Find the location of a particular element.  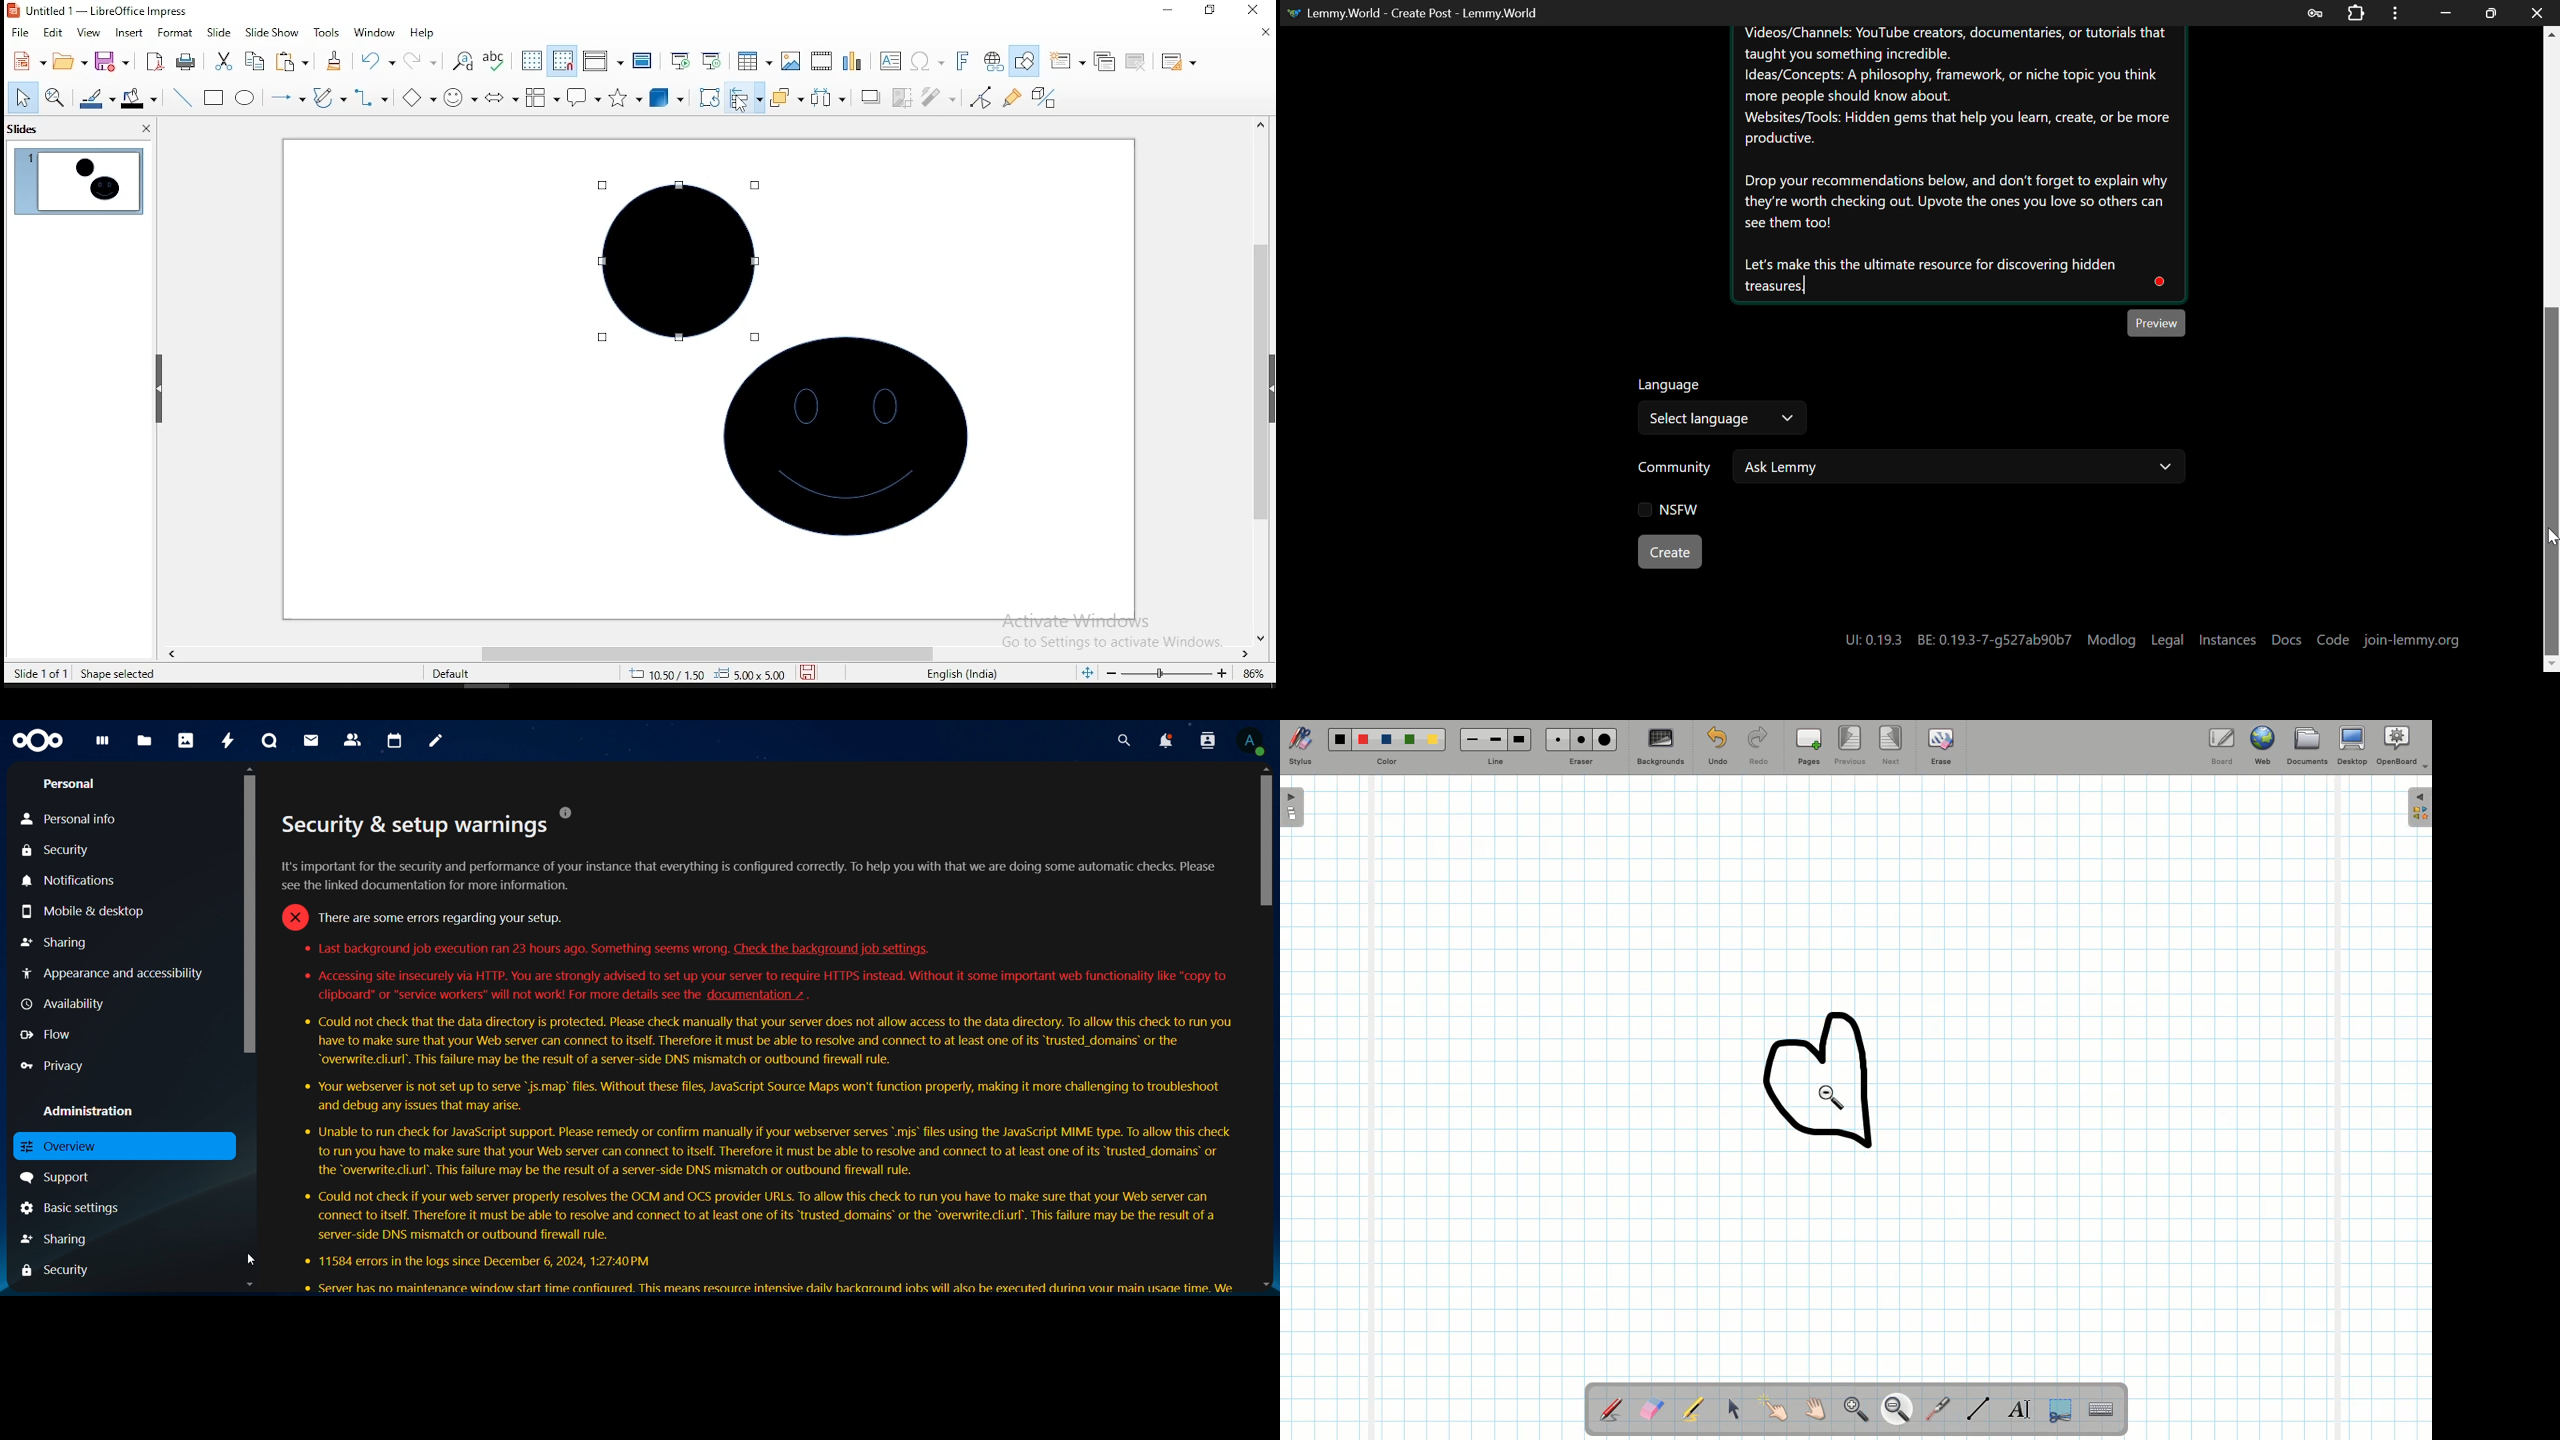

cut is located at coordinates (223, 61).